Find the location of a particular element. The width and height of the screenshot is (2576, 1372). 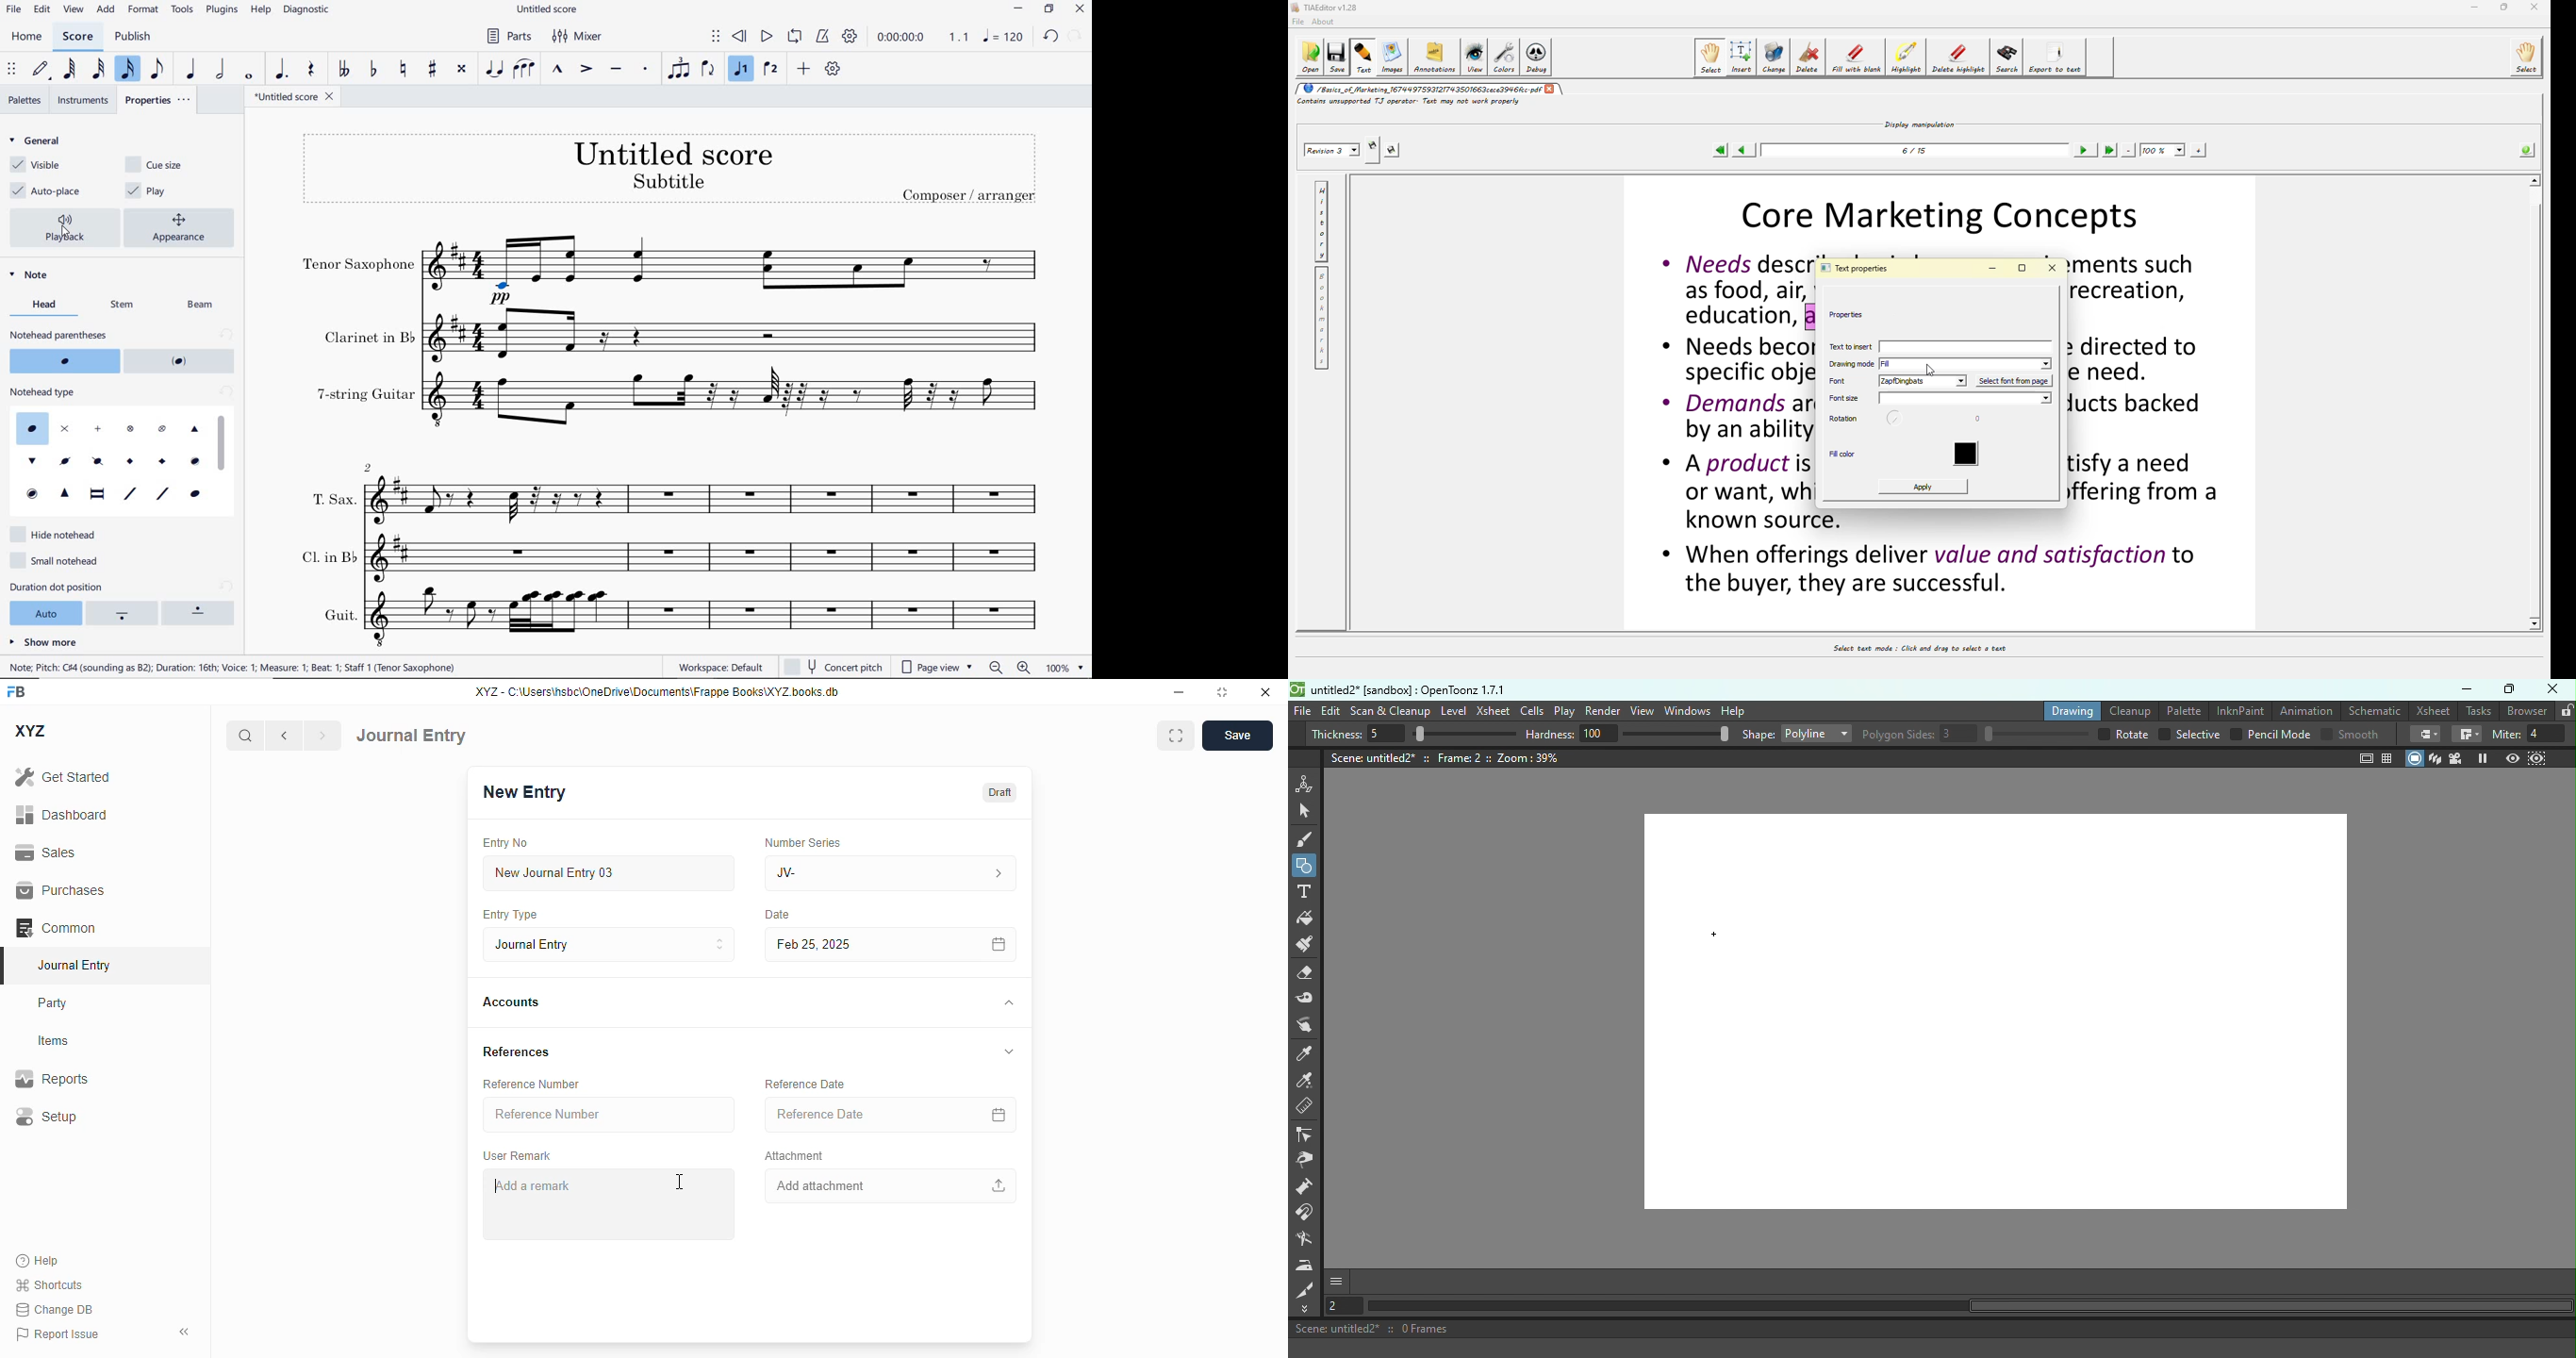

Eraser tool is located at coordinates (1308, 976).